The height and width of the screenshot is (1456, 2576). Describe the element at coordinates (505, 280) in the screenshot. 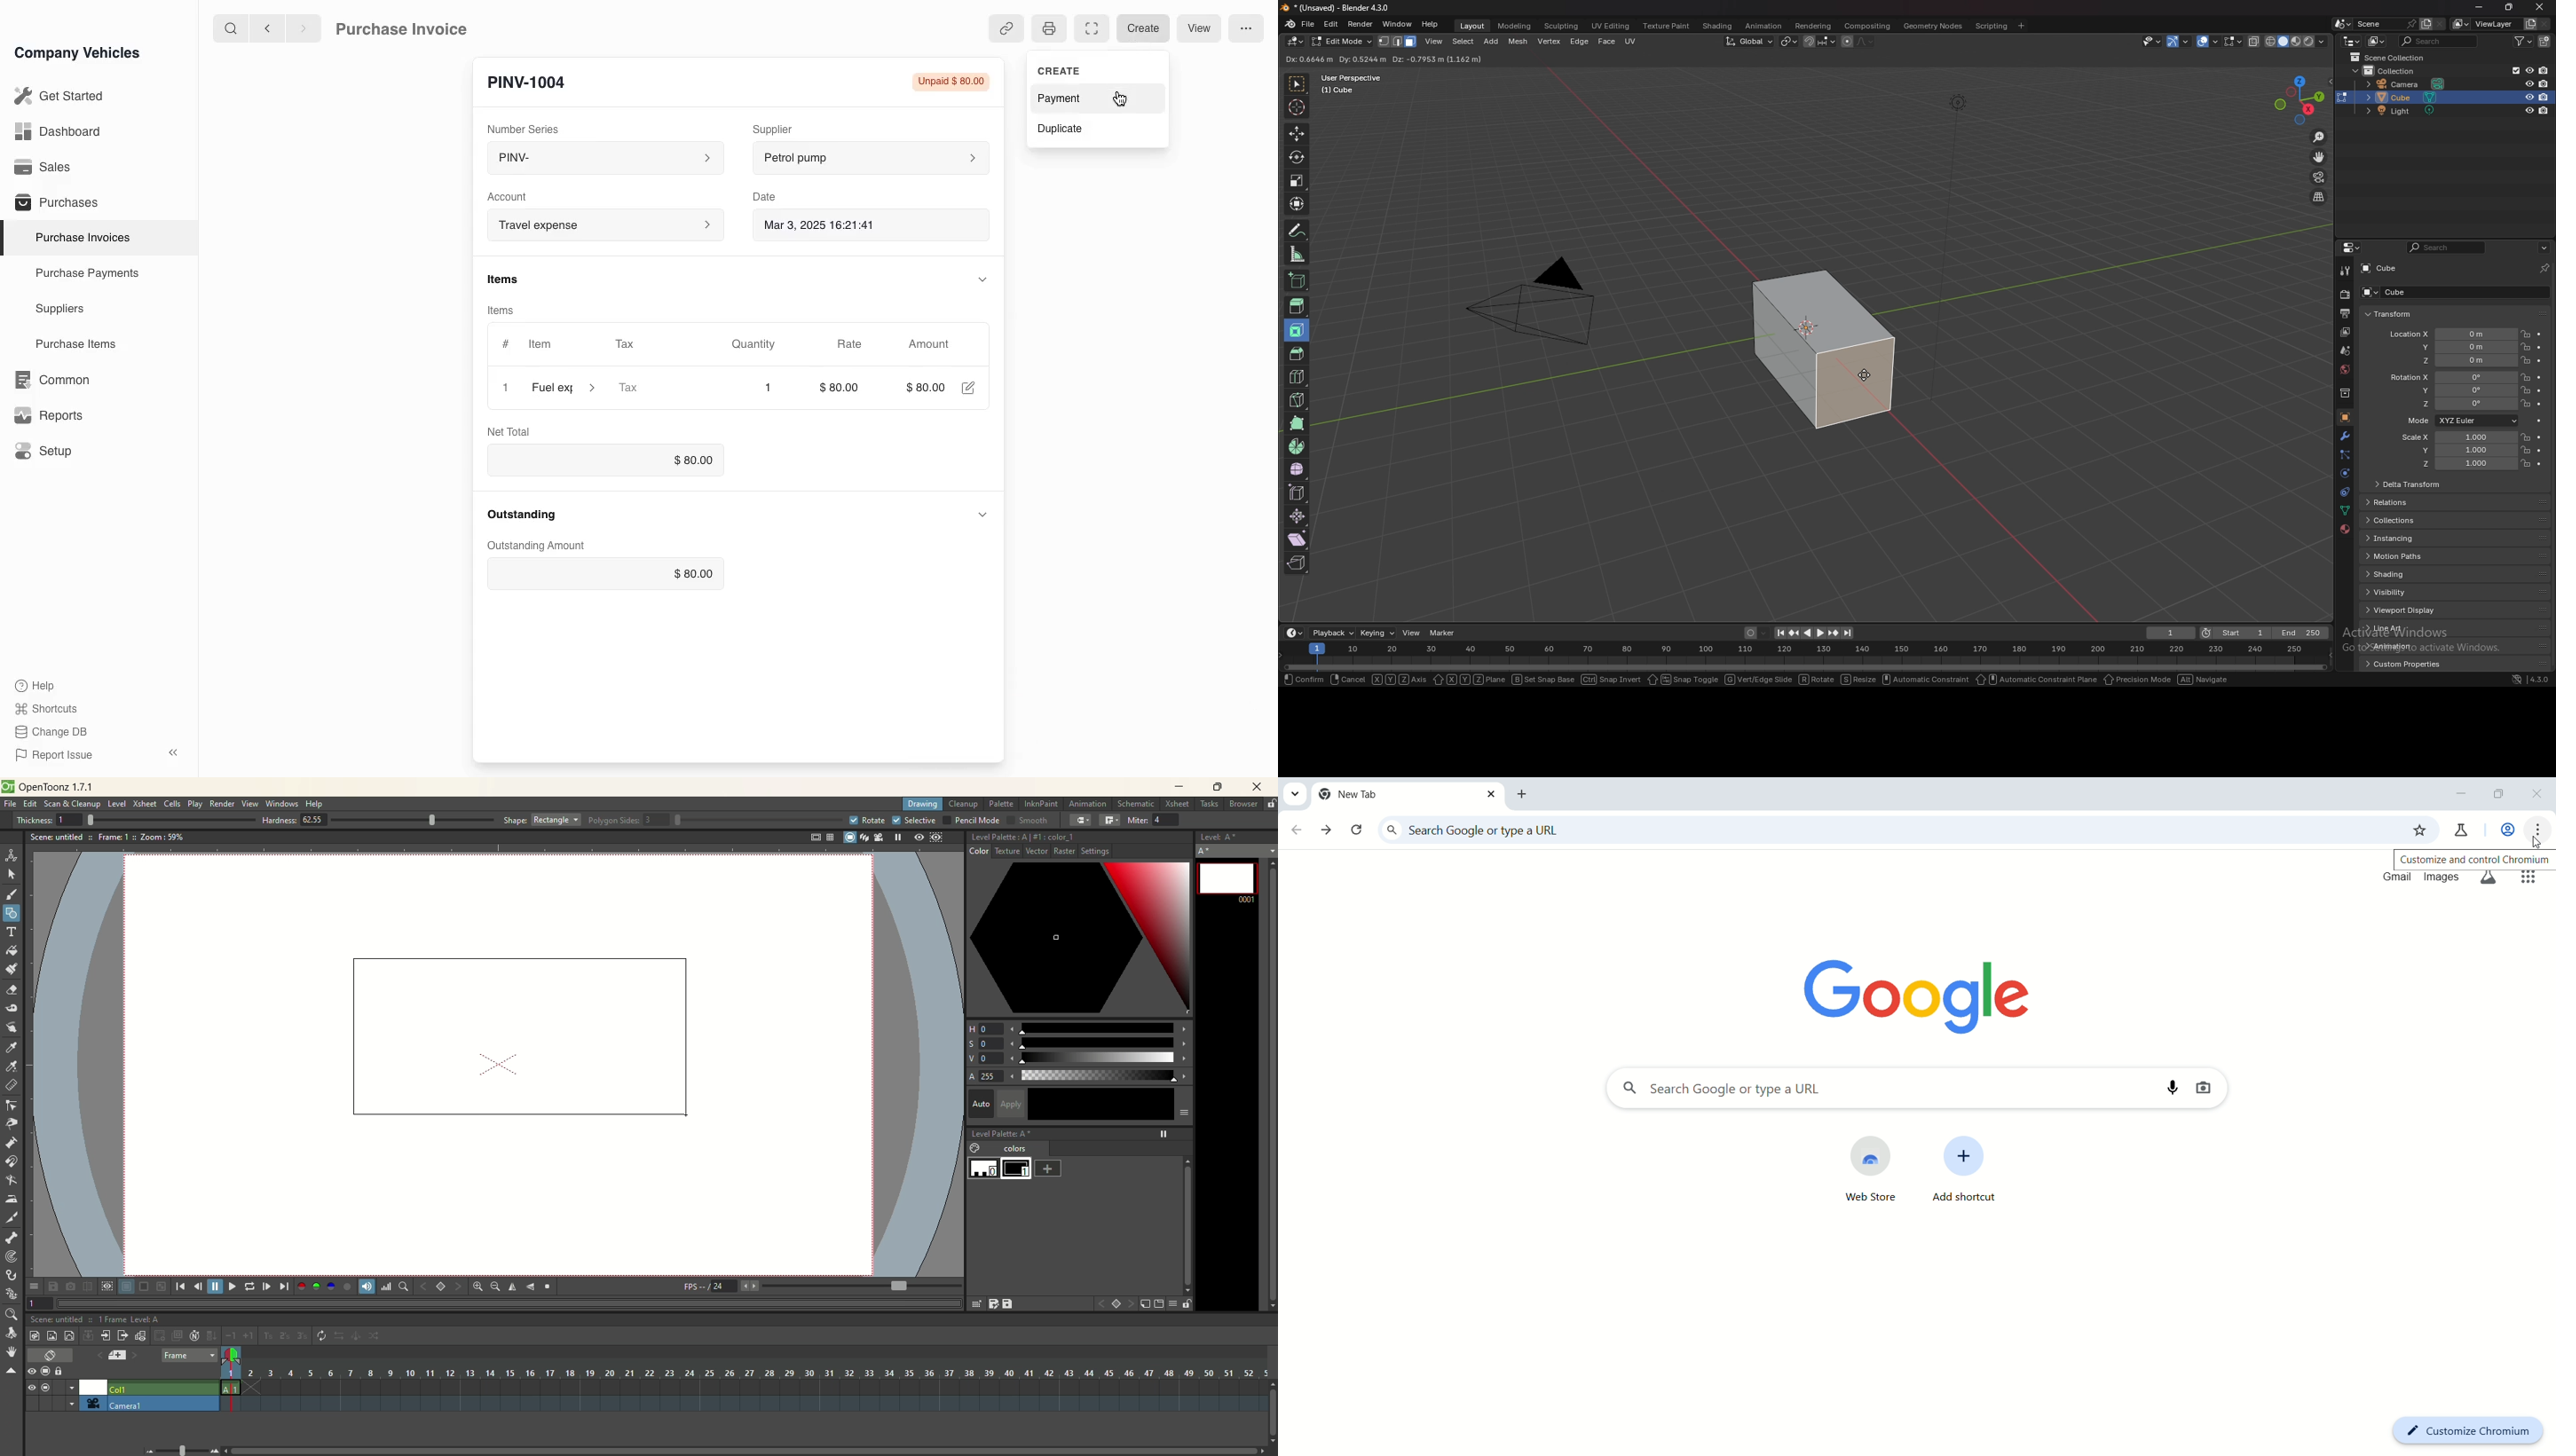

I see `items` at that location.